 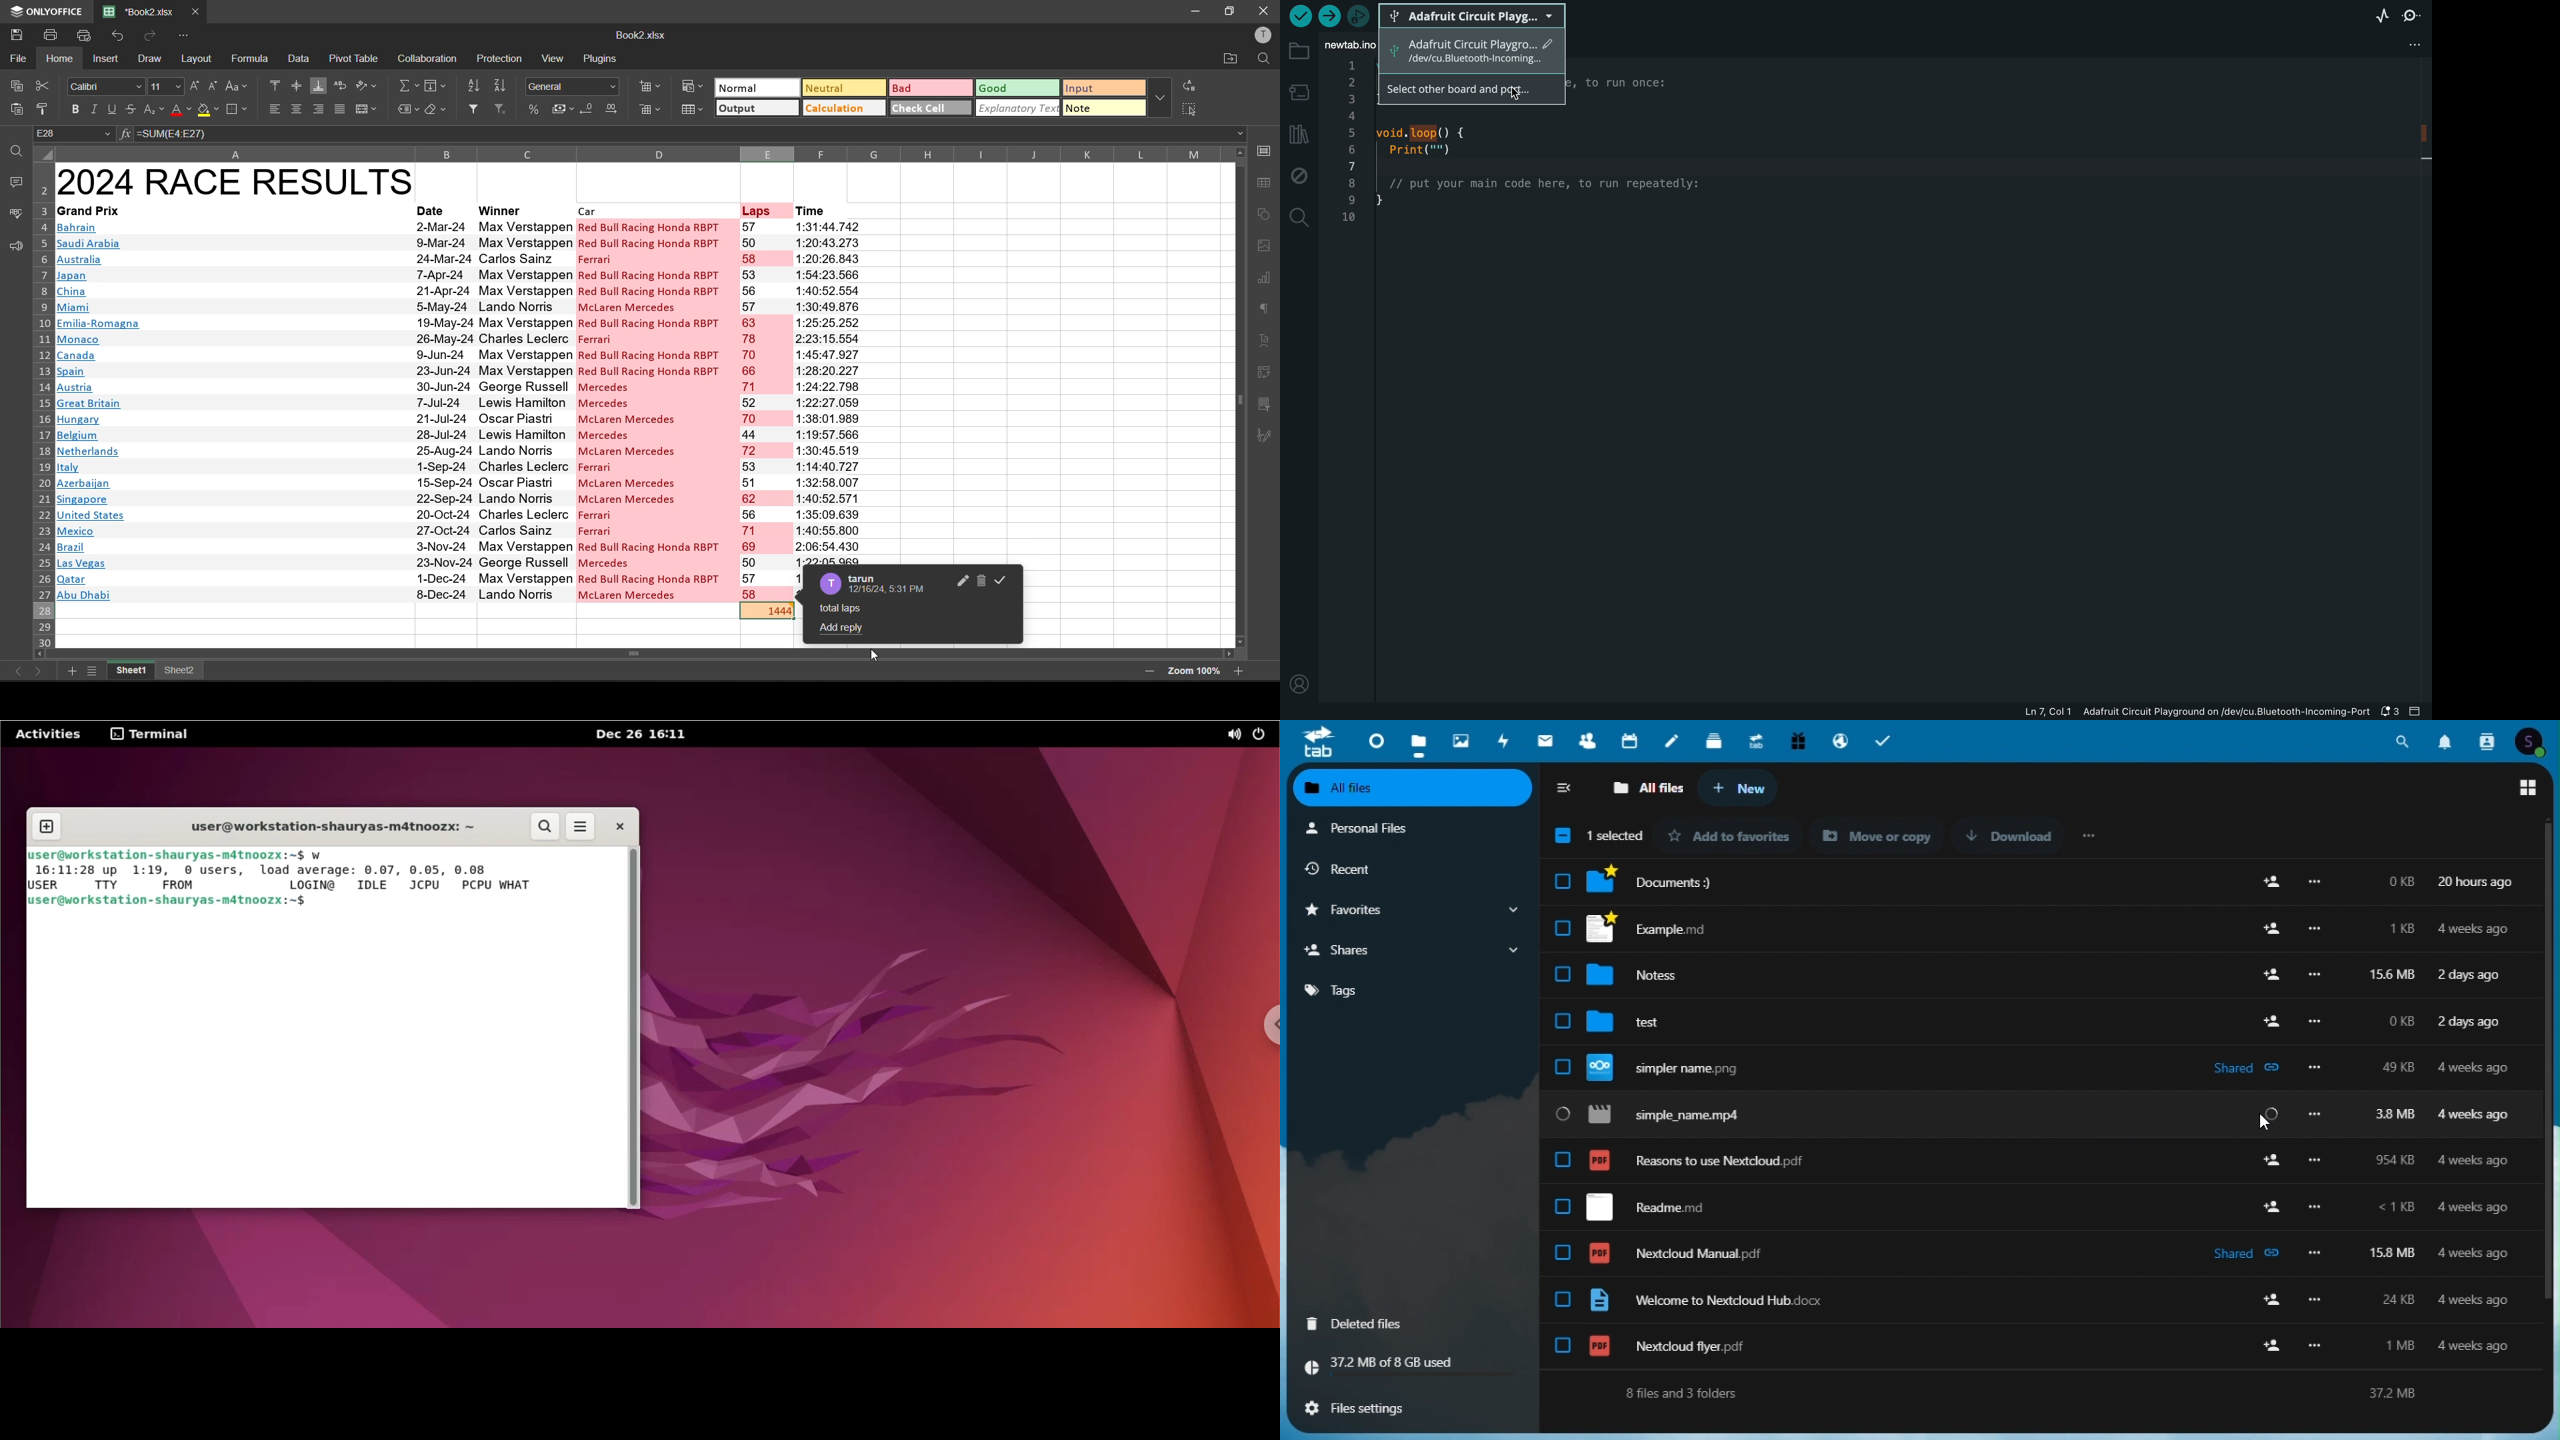 I want to click on decrement size, so click(x=211, y=87).